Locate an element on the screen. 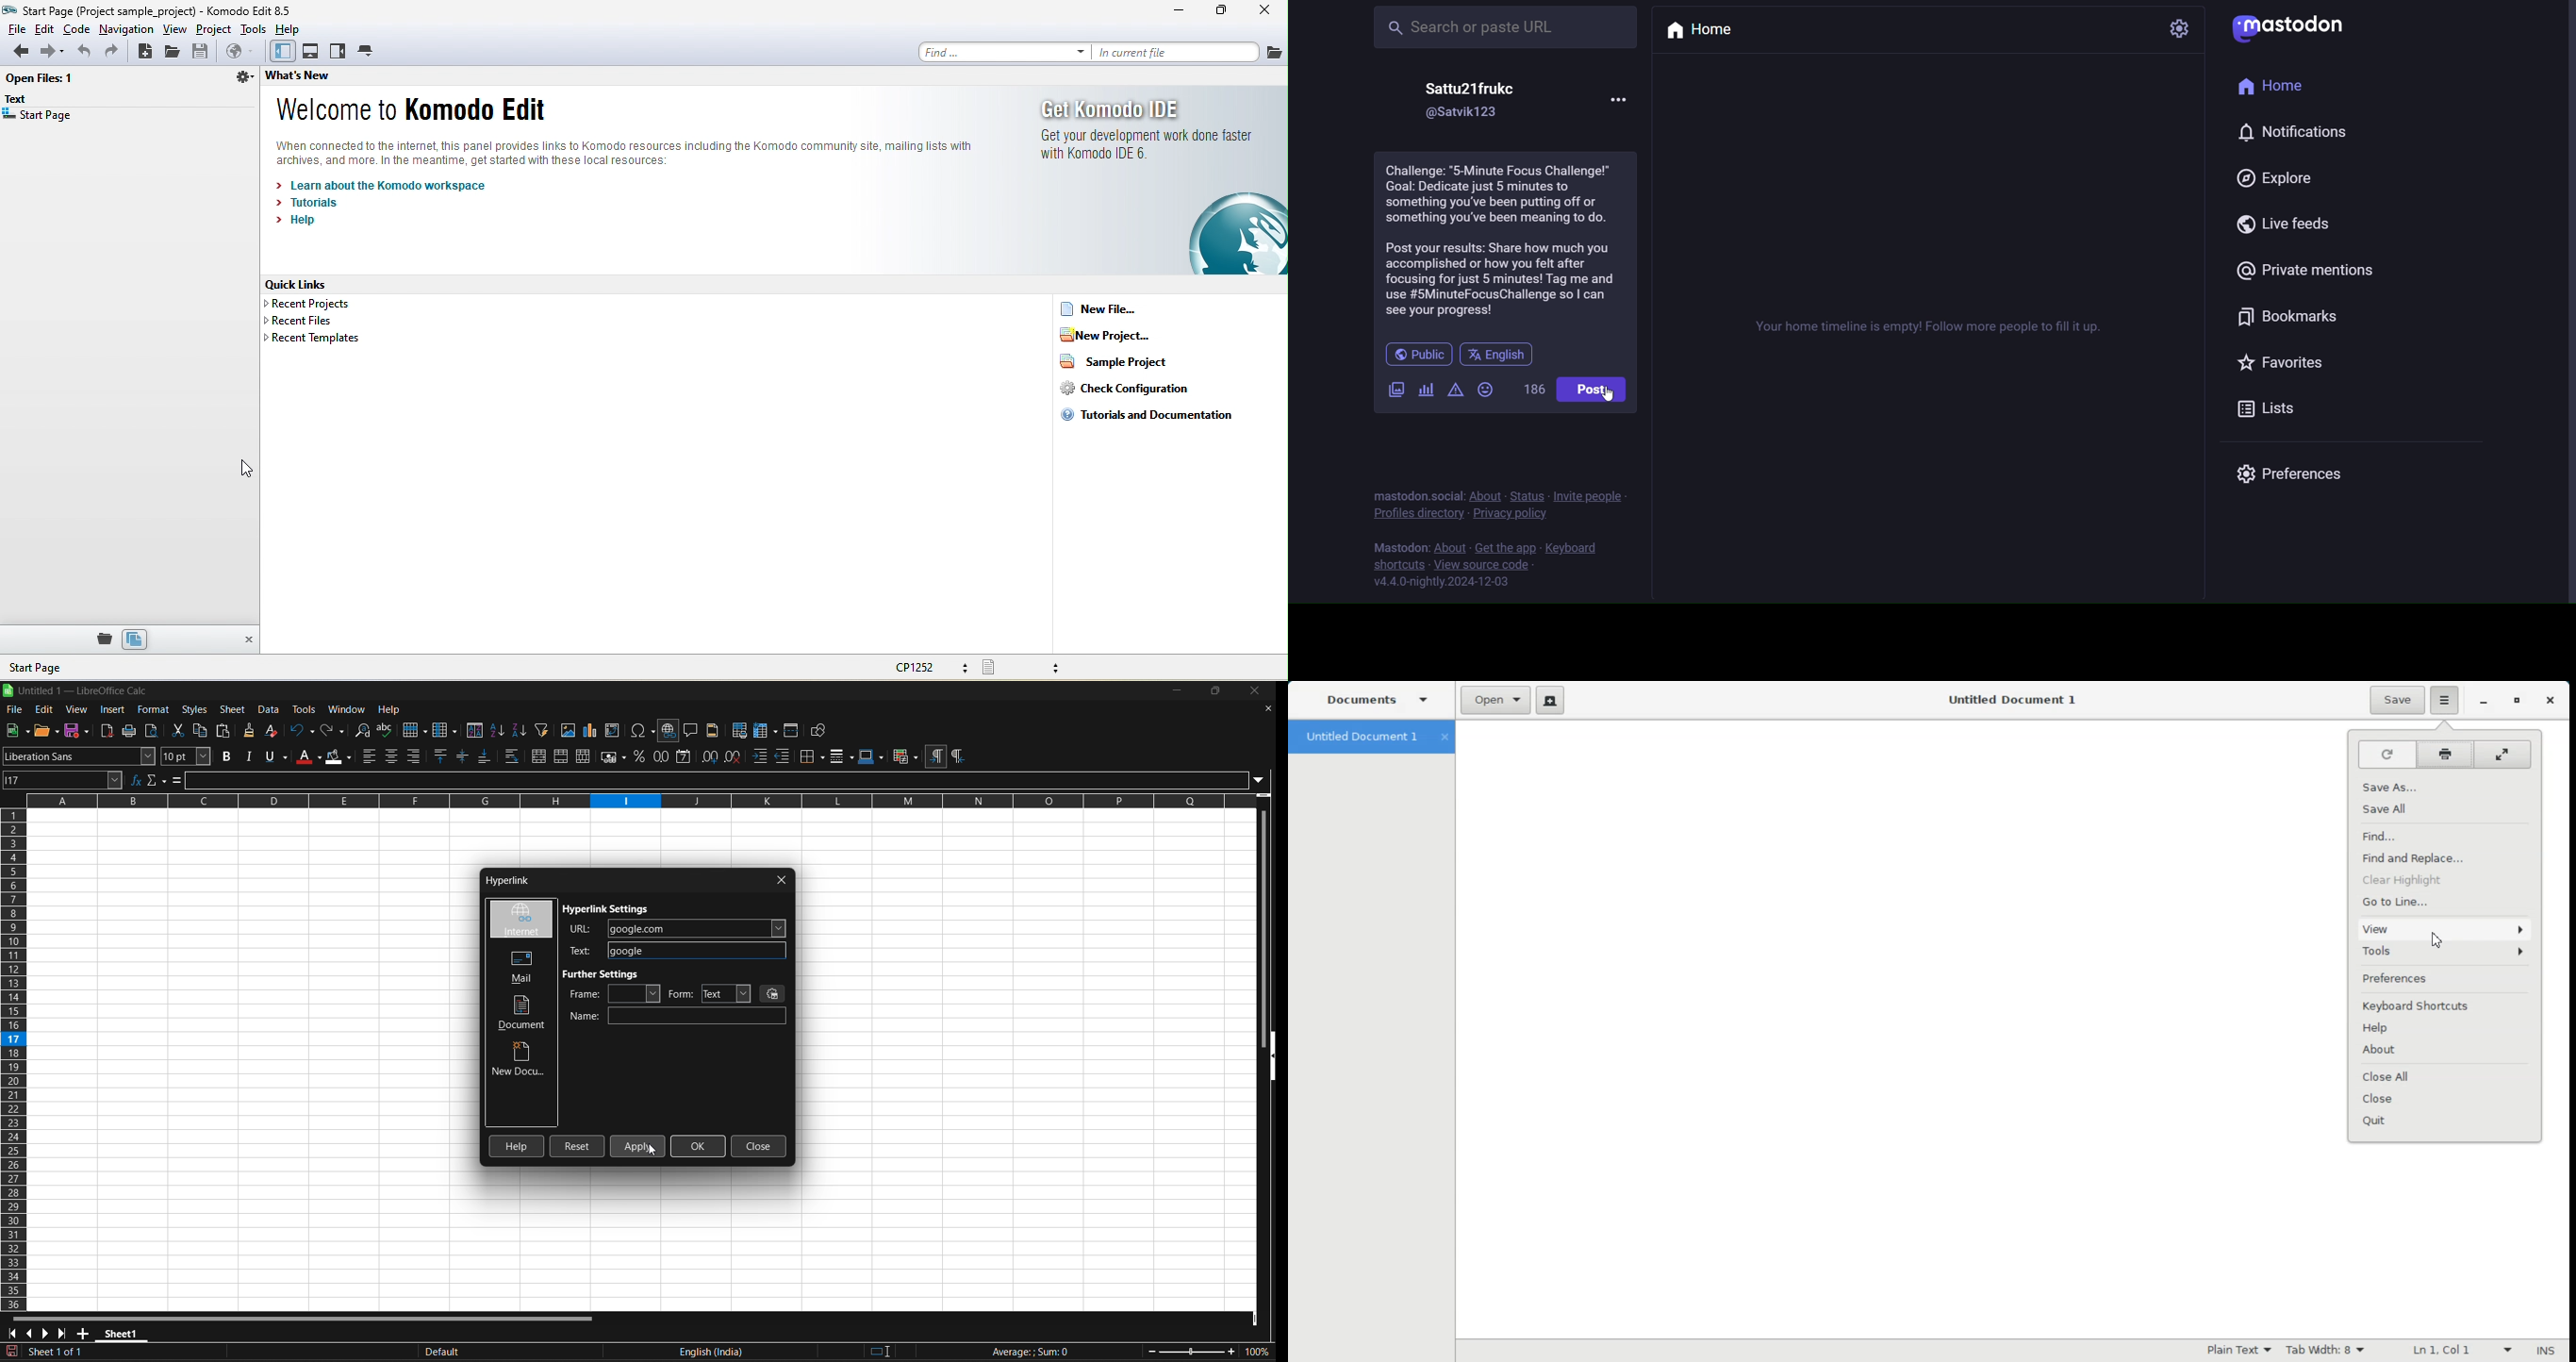 Image resolution: width=2576 pixels, height=1372 pixels. sheet 1 is located at coordinates (122, 1333).